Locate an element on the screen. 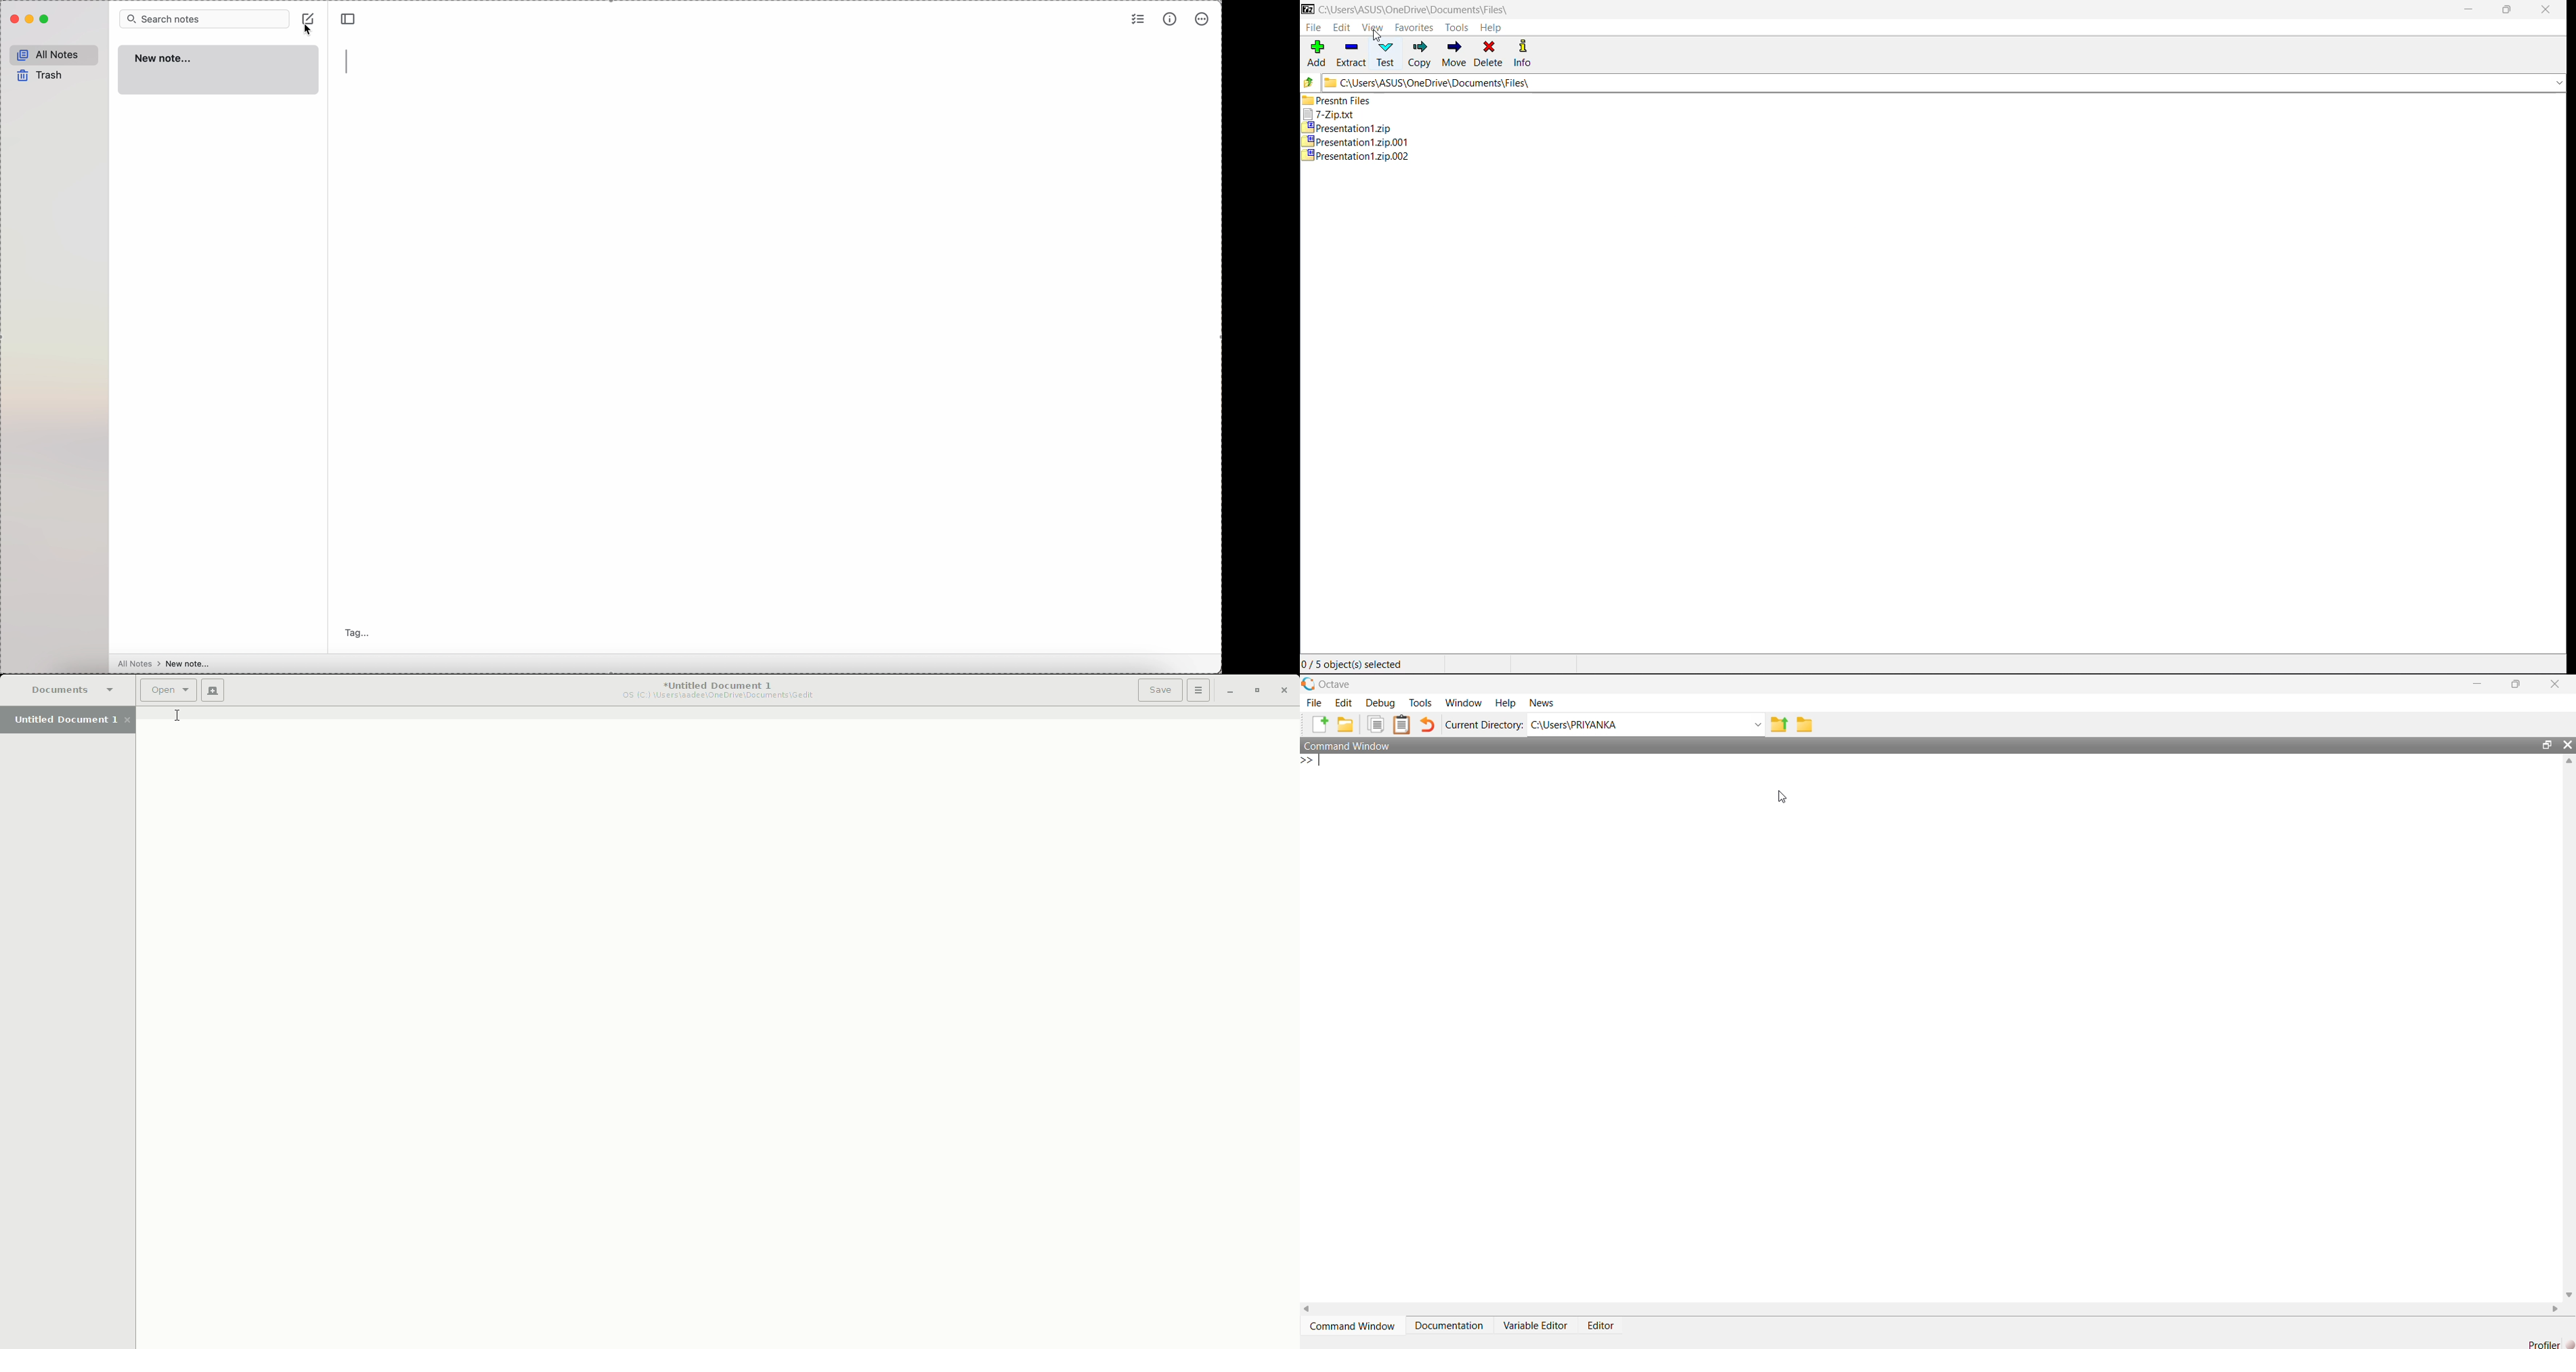 Image resolution: width=2576 pixels, height=1372 pixels. Cursor is located at coordinates (177, 717).